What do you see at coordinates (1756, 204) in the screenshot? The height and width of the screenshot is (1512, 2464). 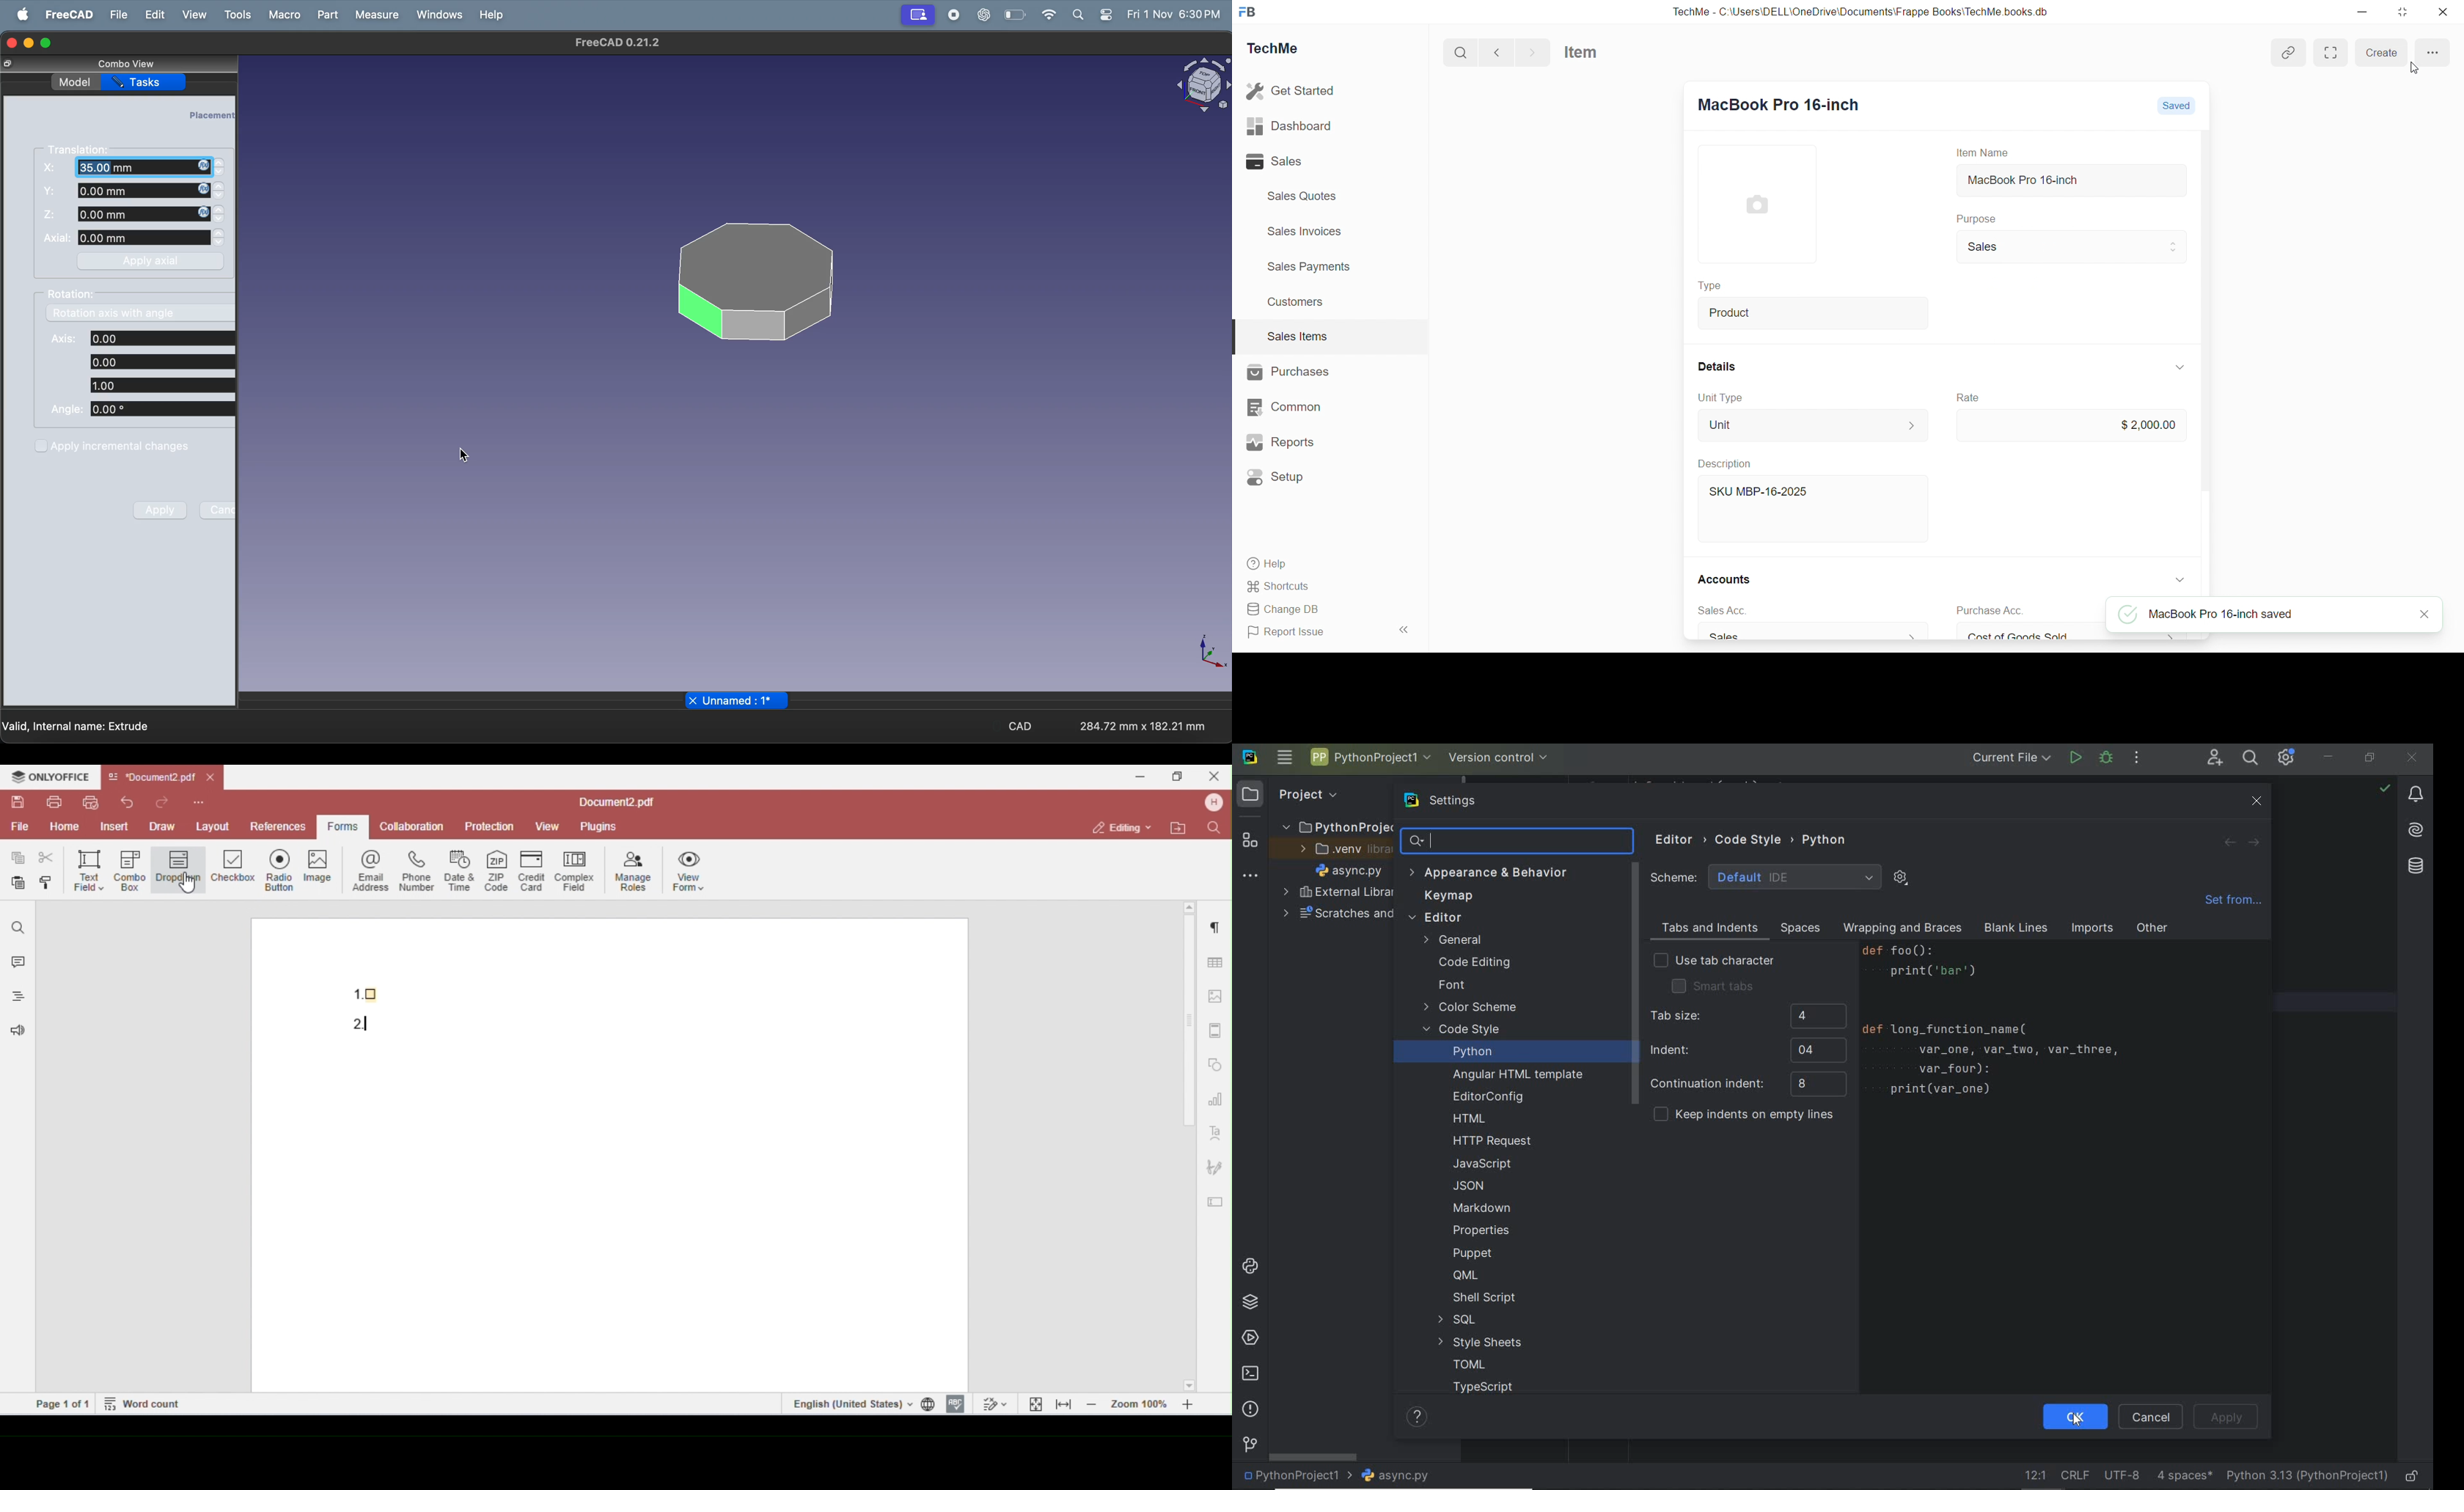 I see `image` at bounding box center [1756, 204].